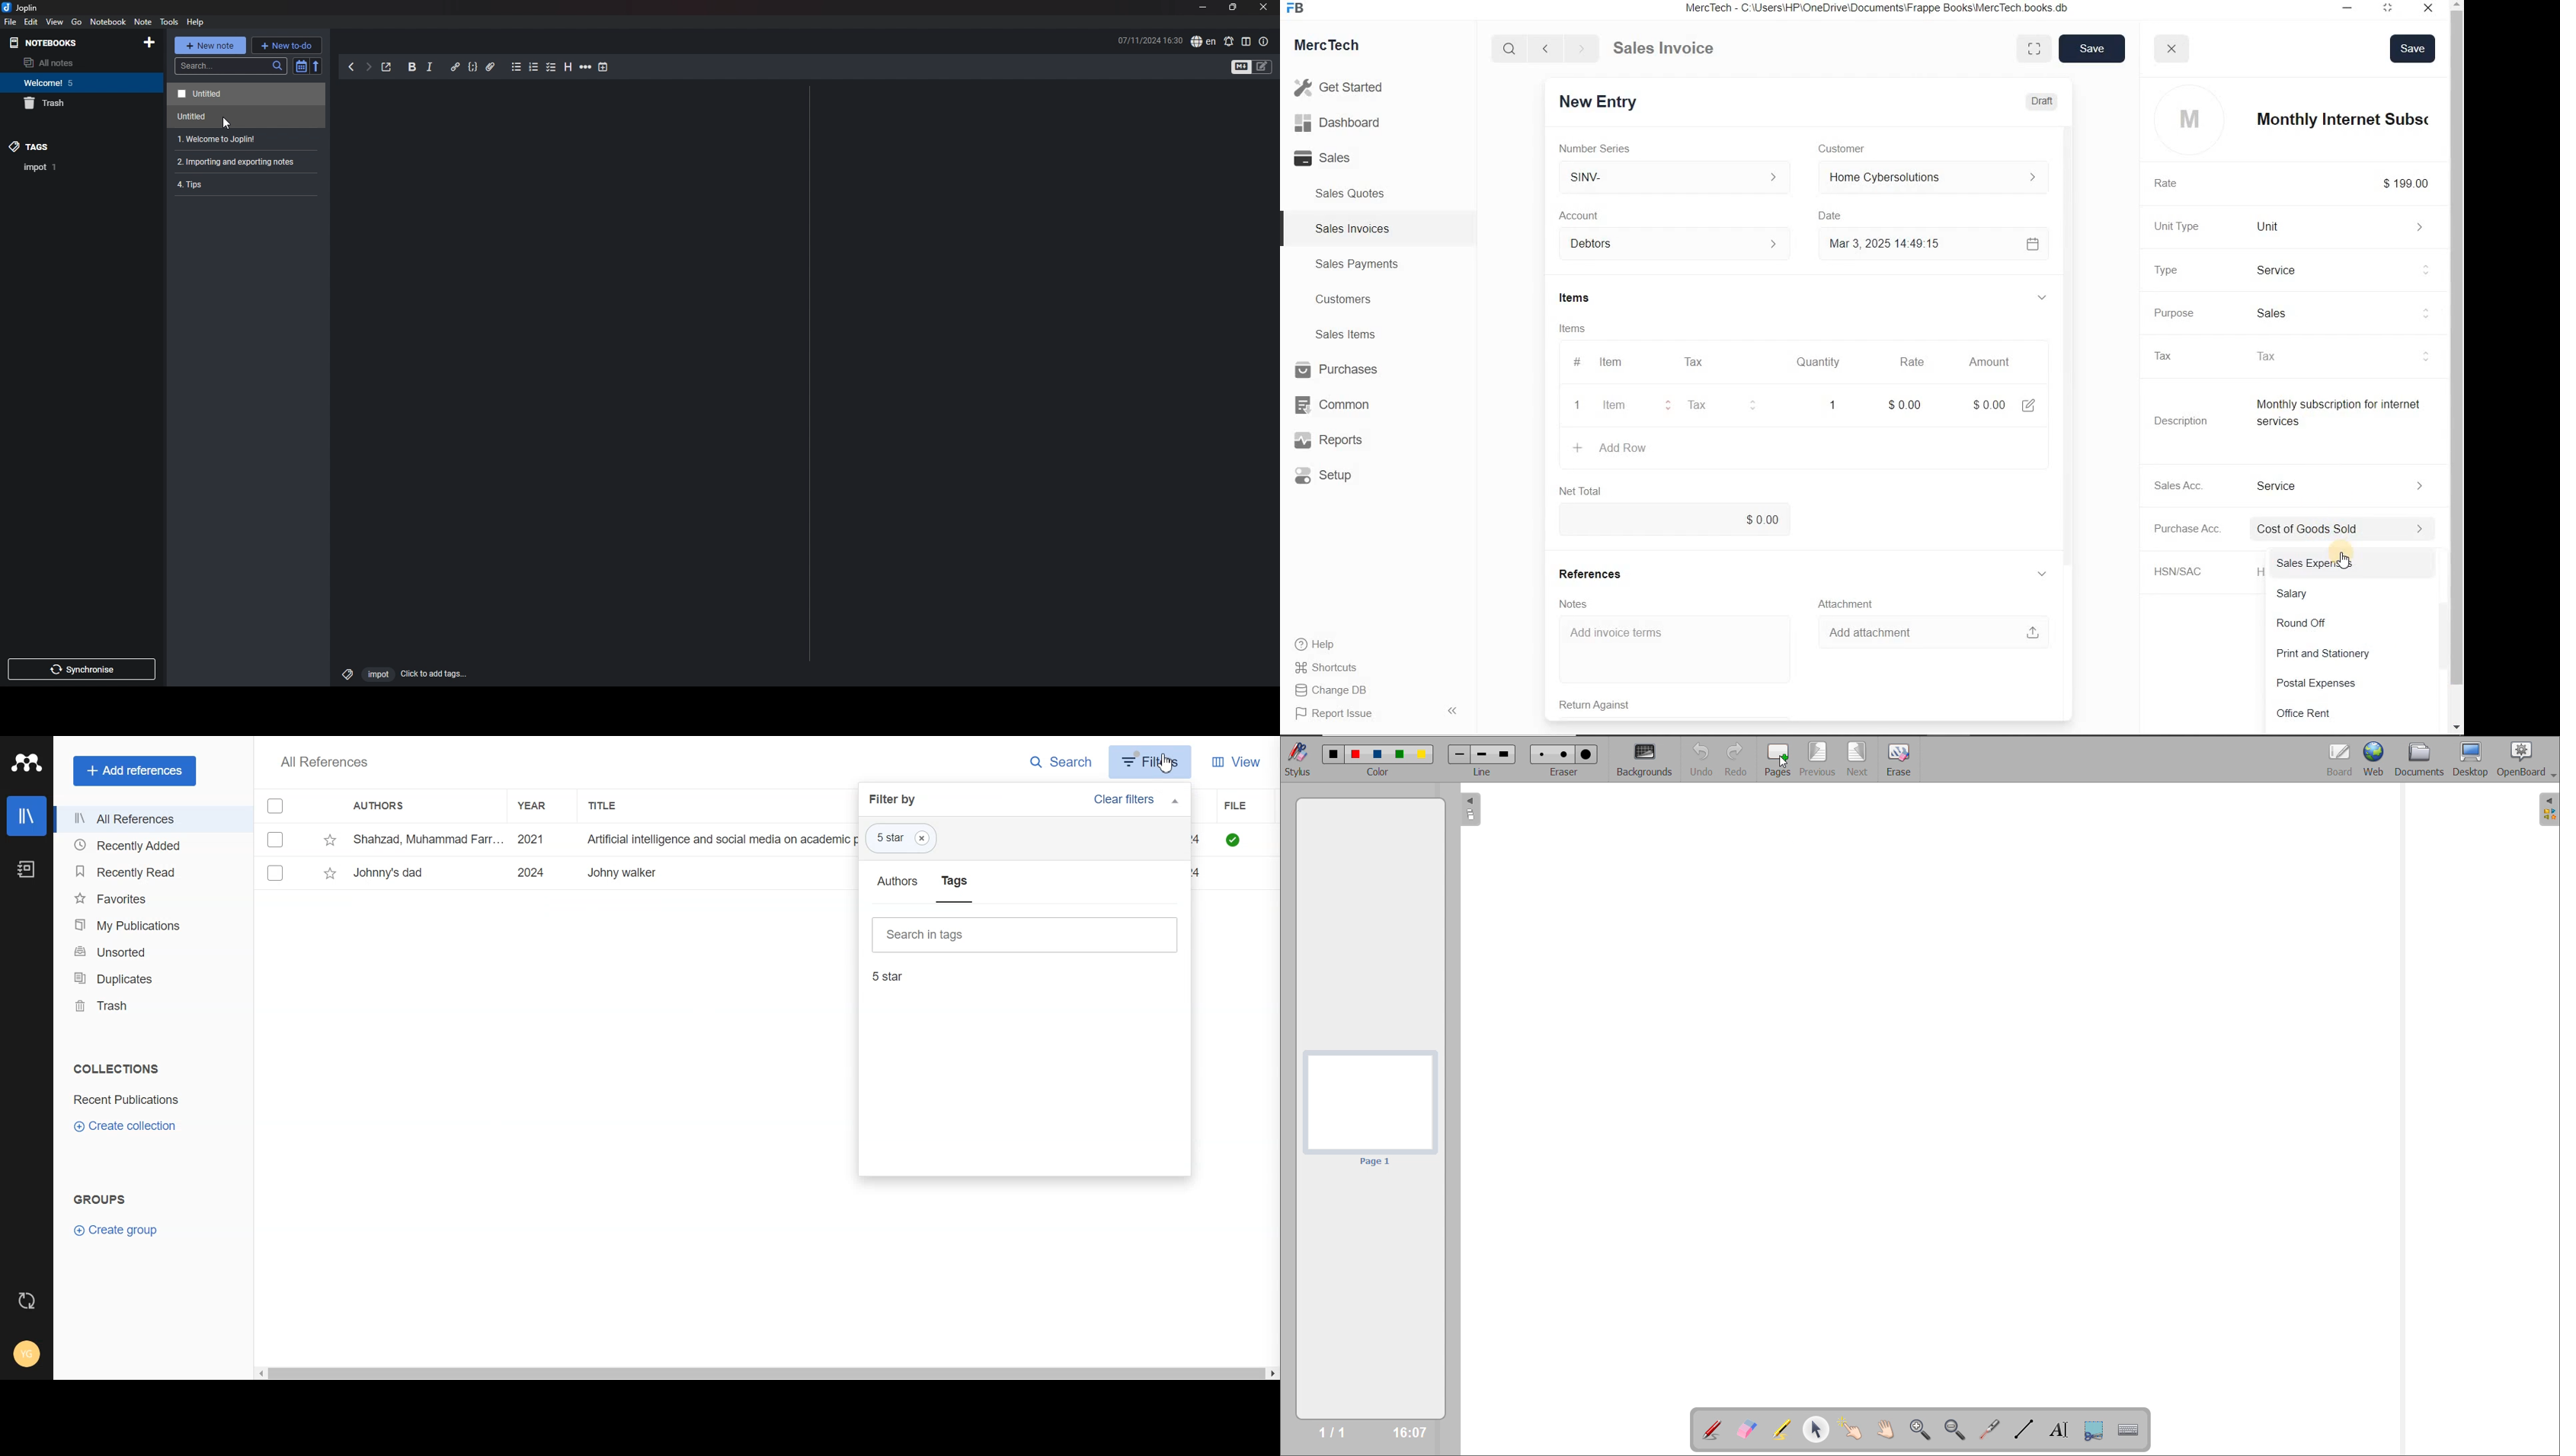  I want to click on Filter by, so click(893, 799).